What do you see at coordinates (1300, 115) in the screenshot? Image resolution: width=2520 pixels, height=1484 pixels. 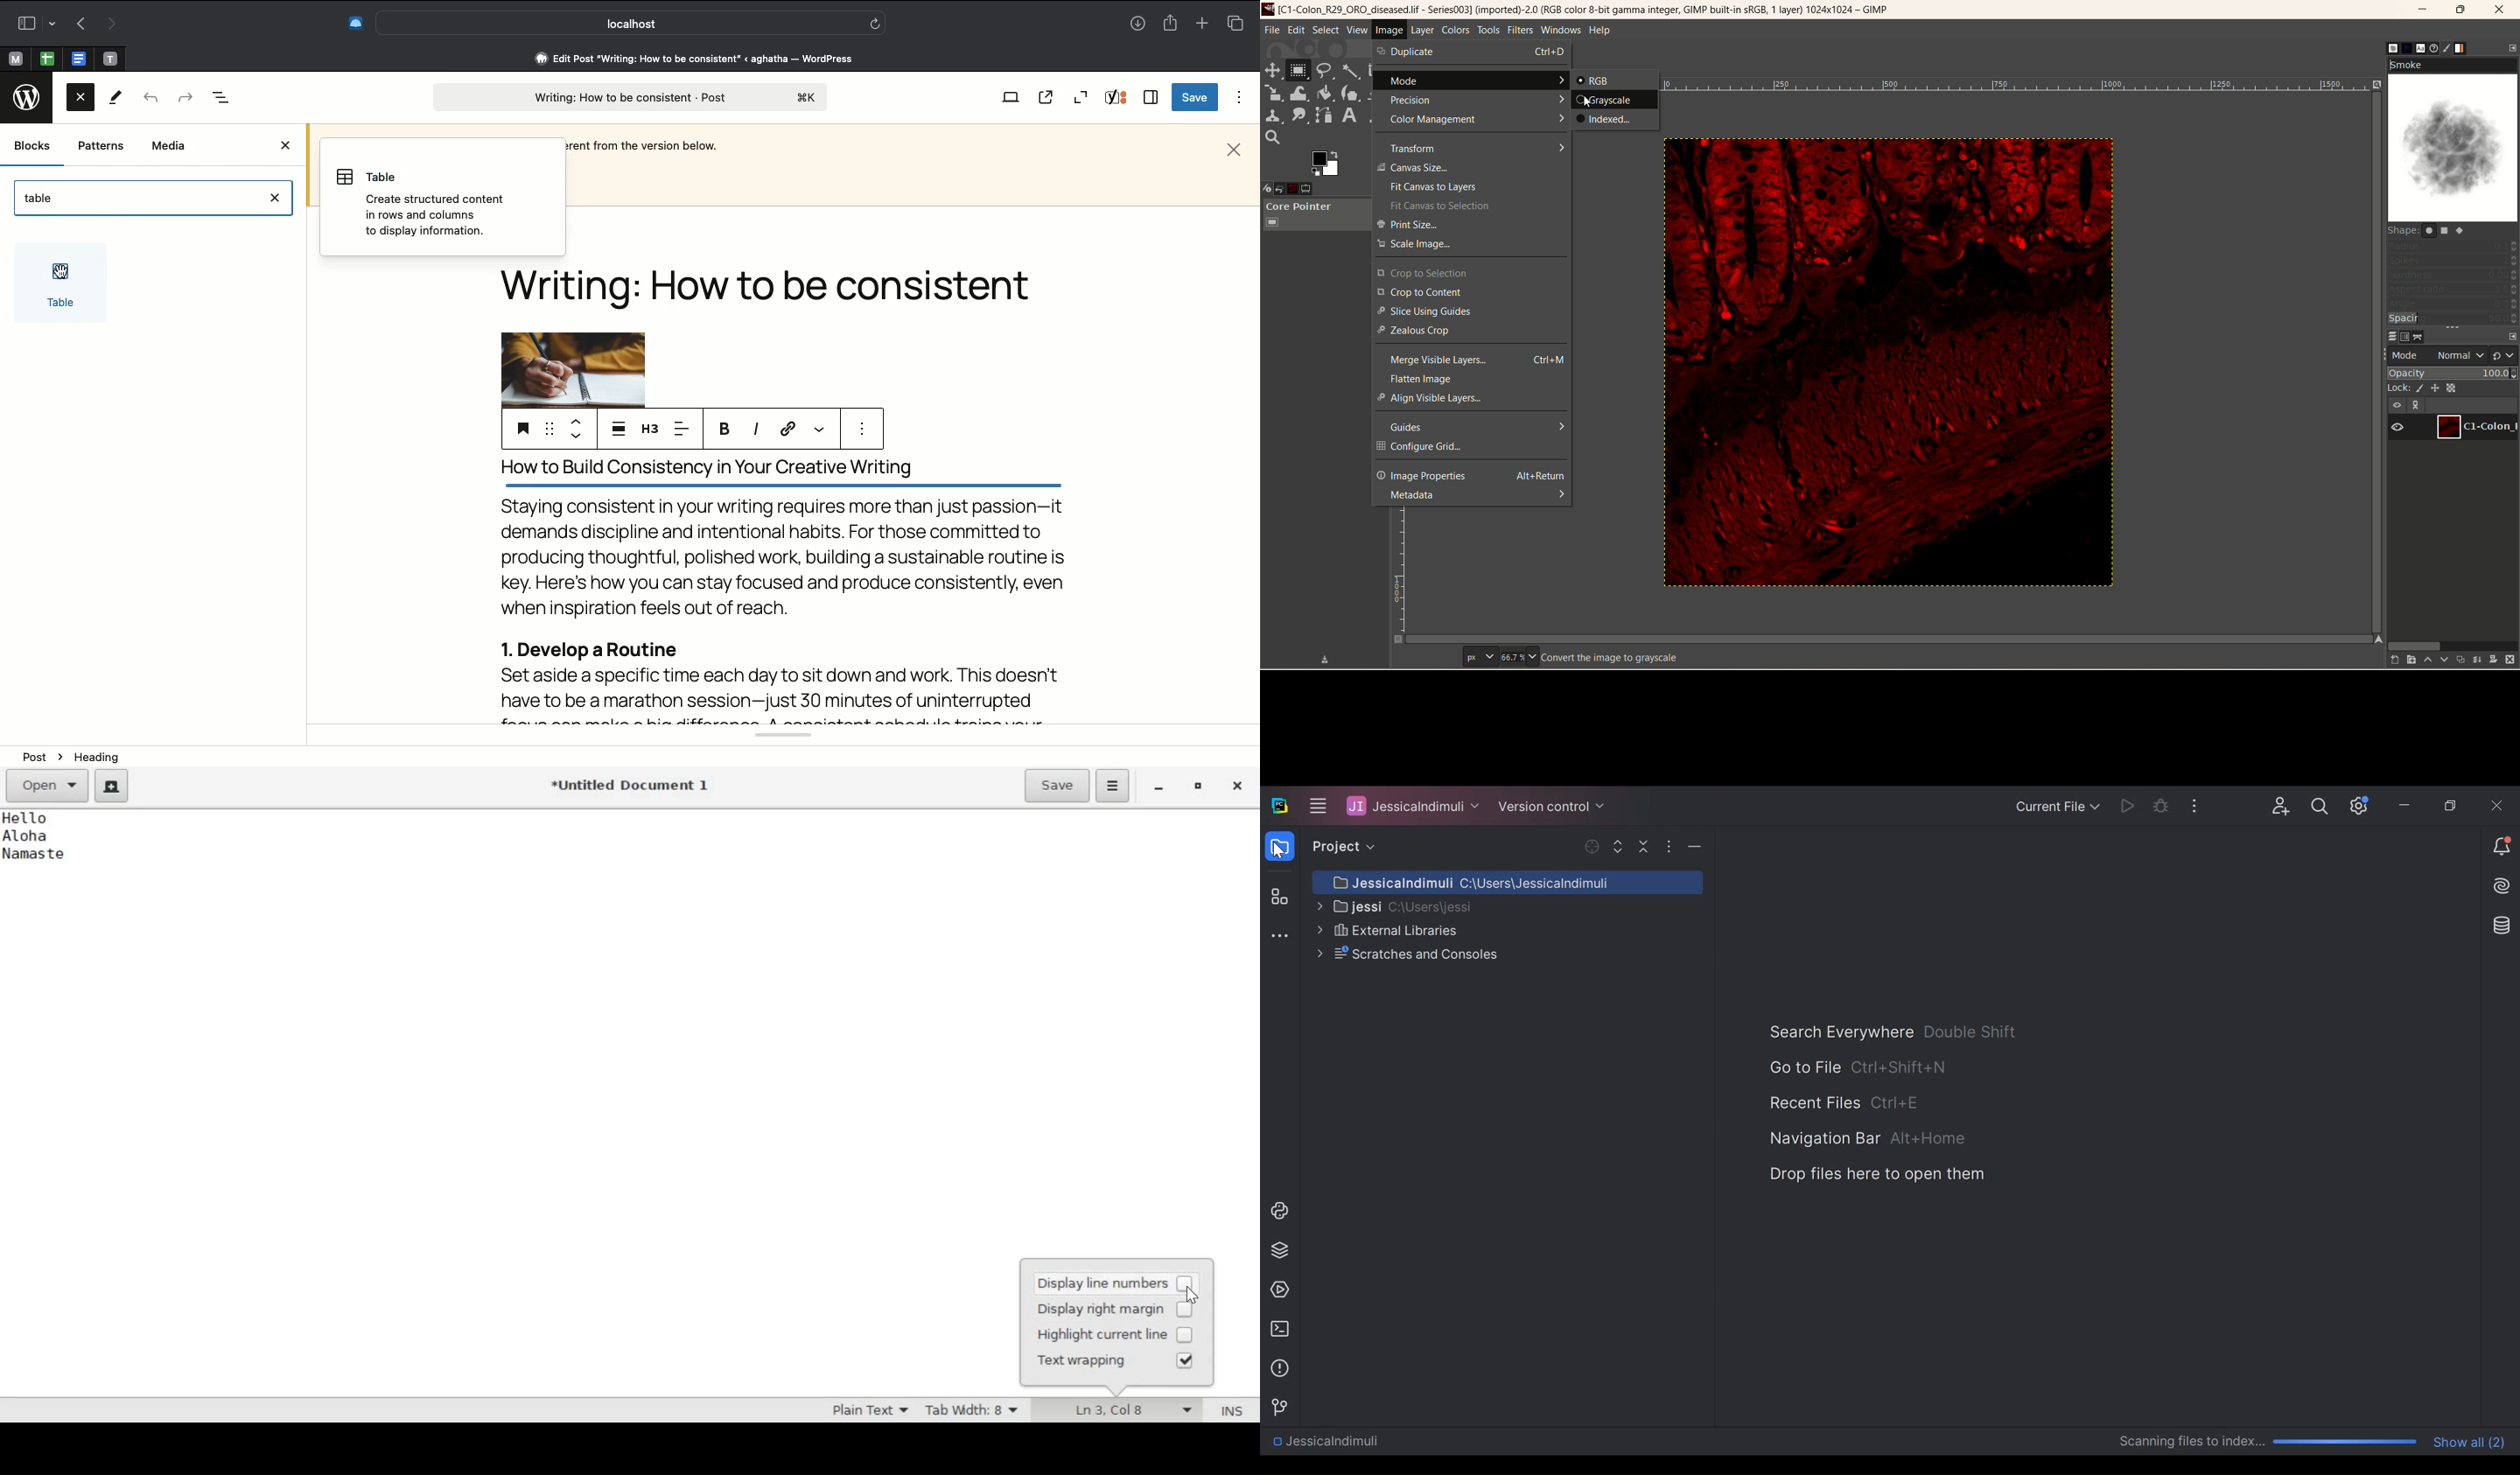 I see `smudge tool` at bounding box center [1300, 115].